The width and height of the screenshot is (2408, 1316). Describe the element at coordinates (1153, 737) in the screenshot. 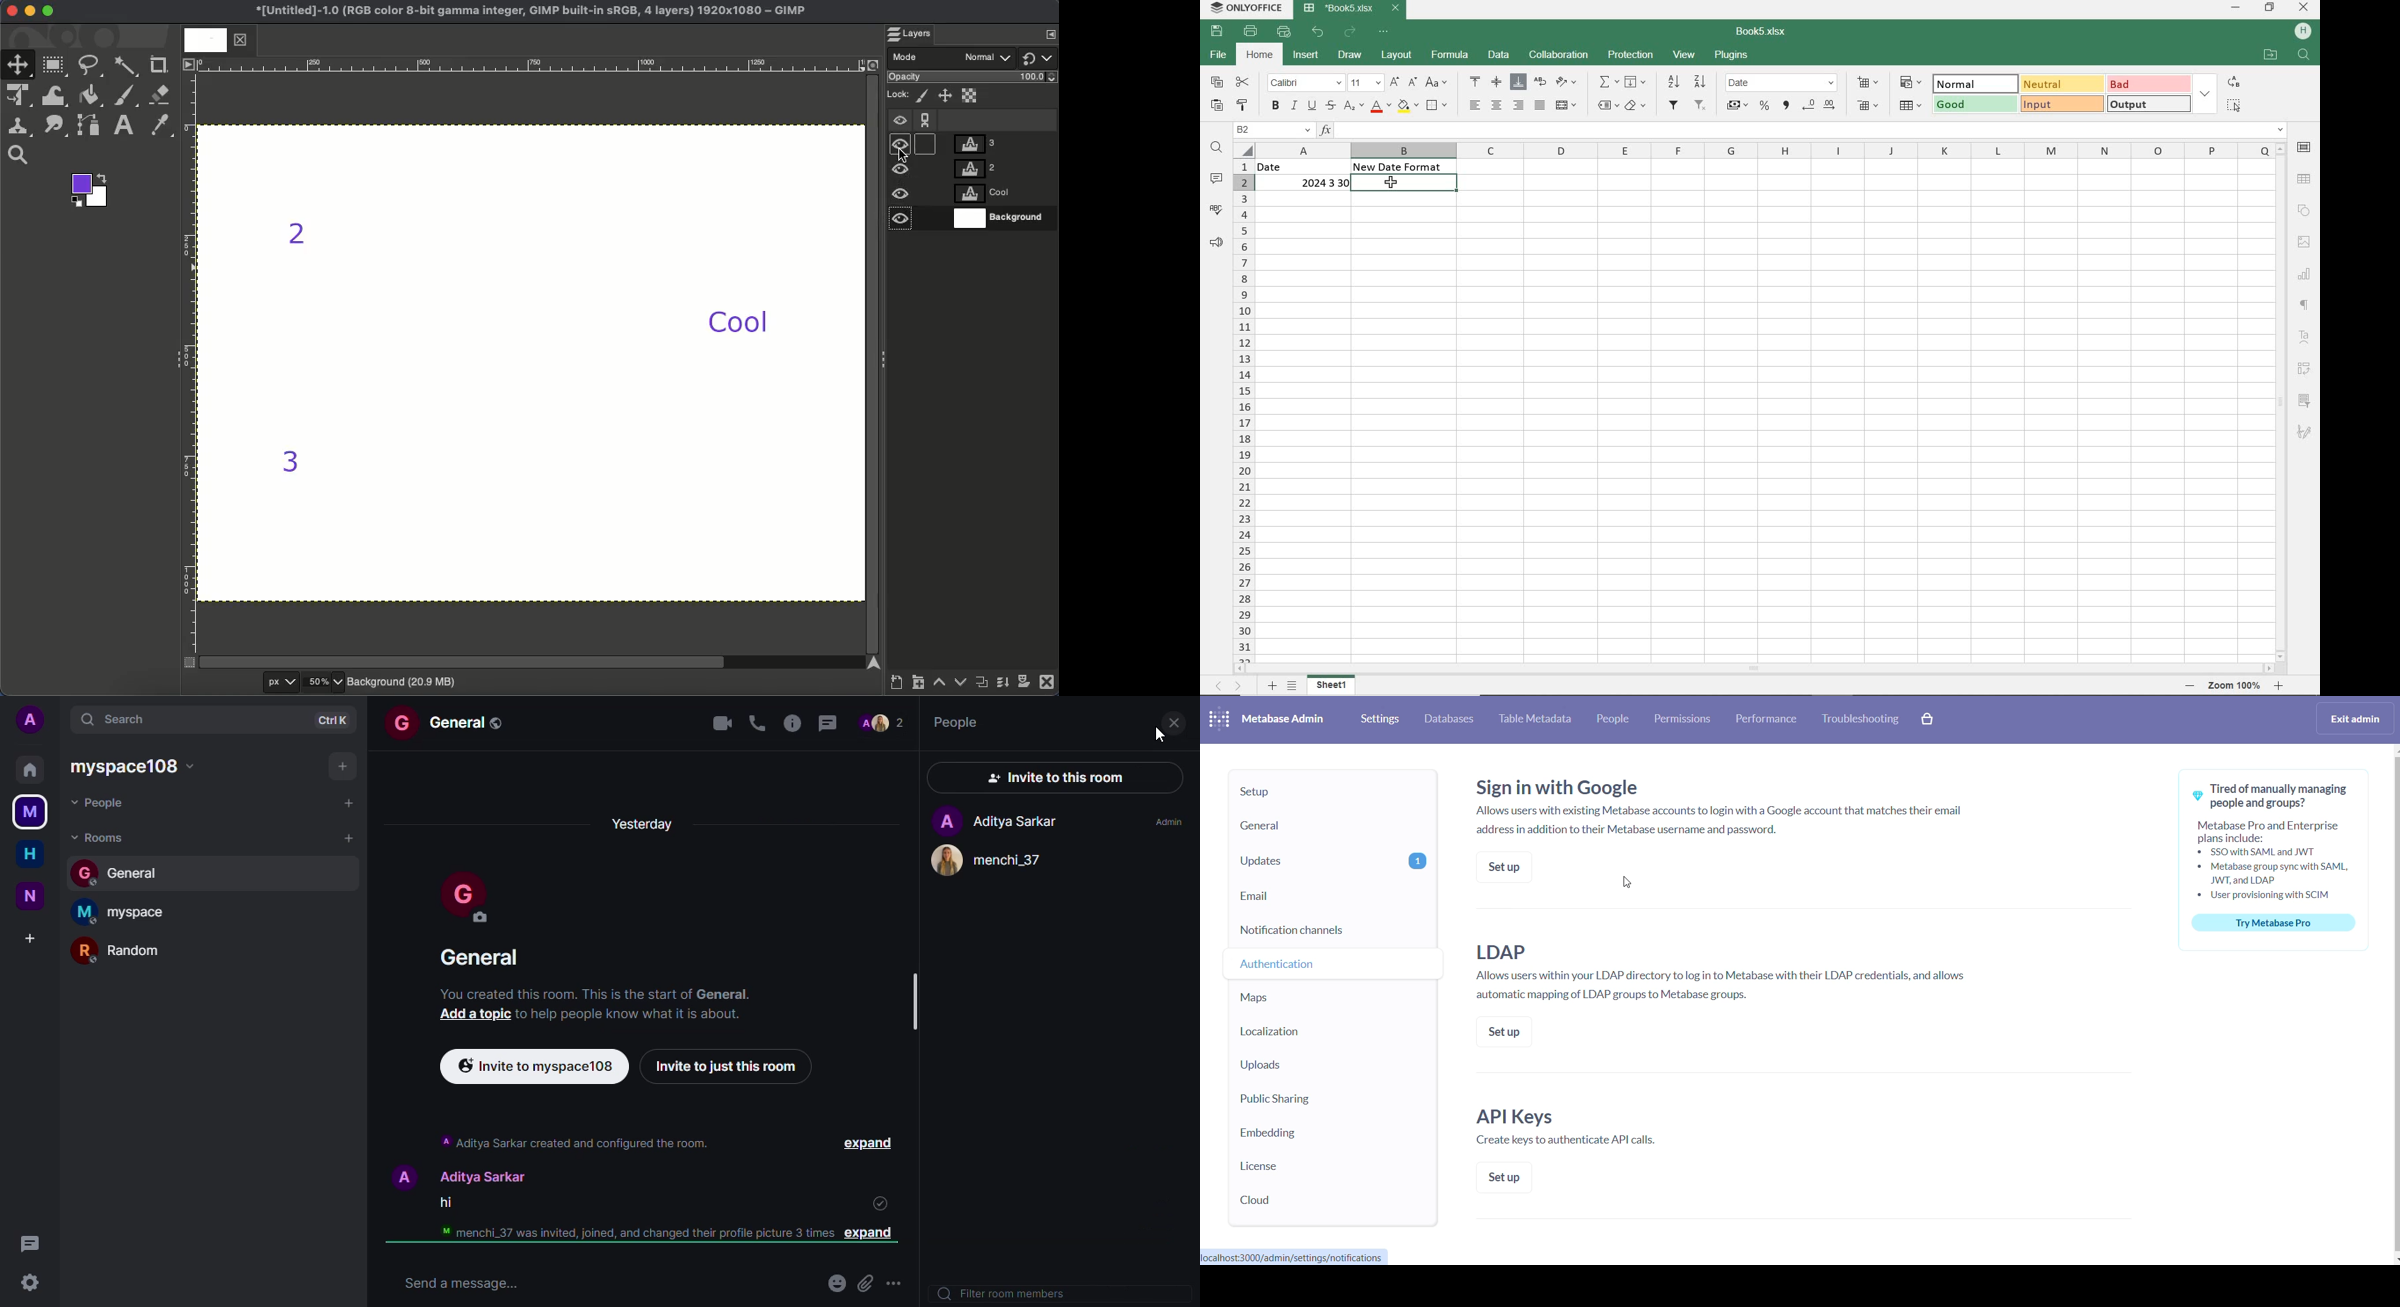

I see `cursor` at that location.